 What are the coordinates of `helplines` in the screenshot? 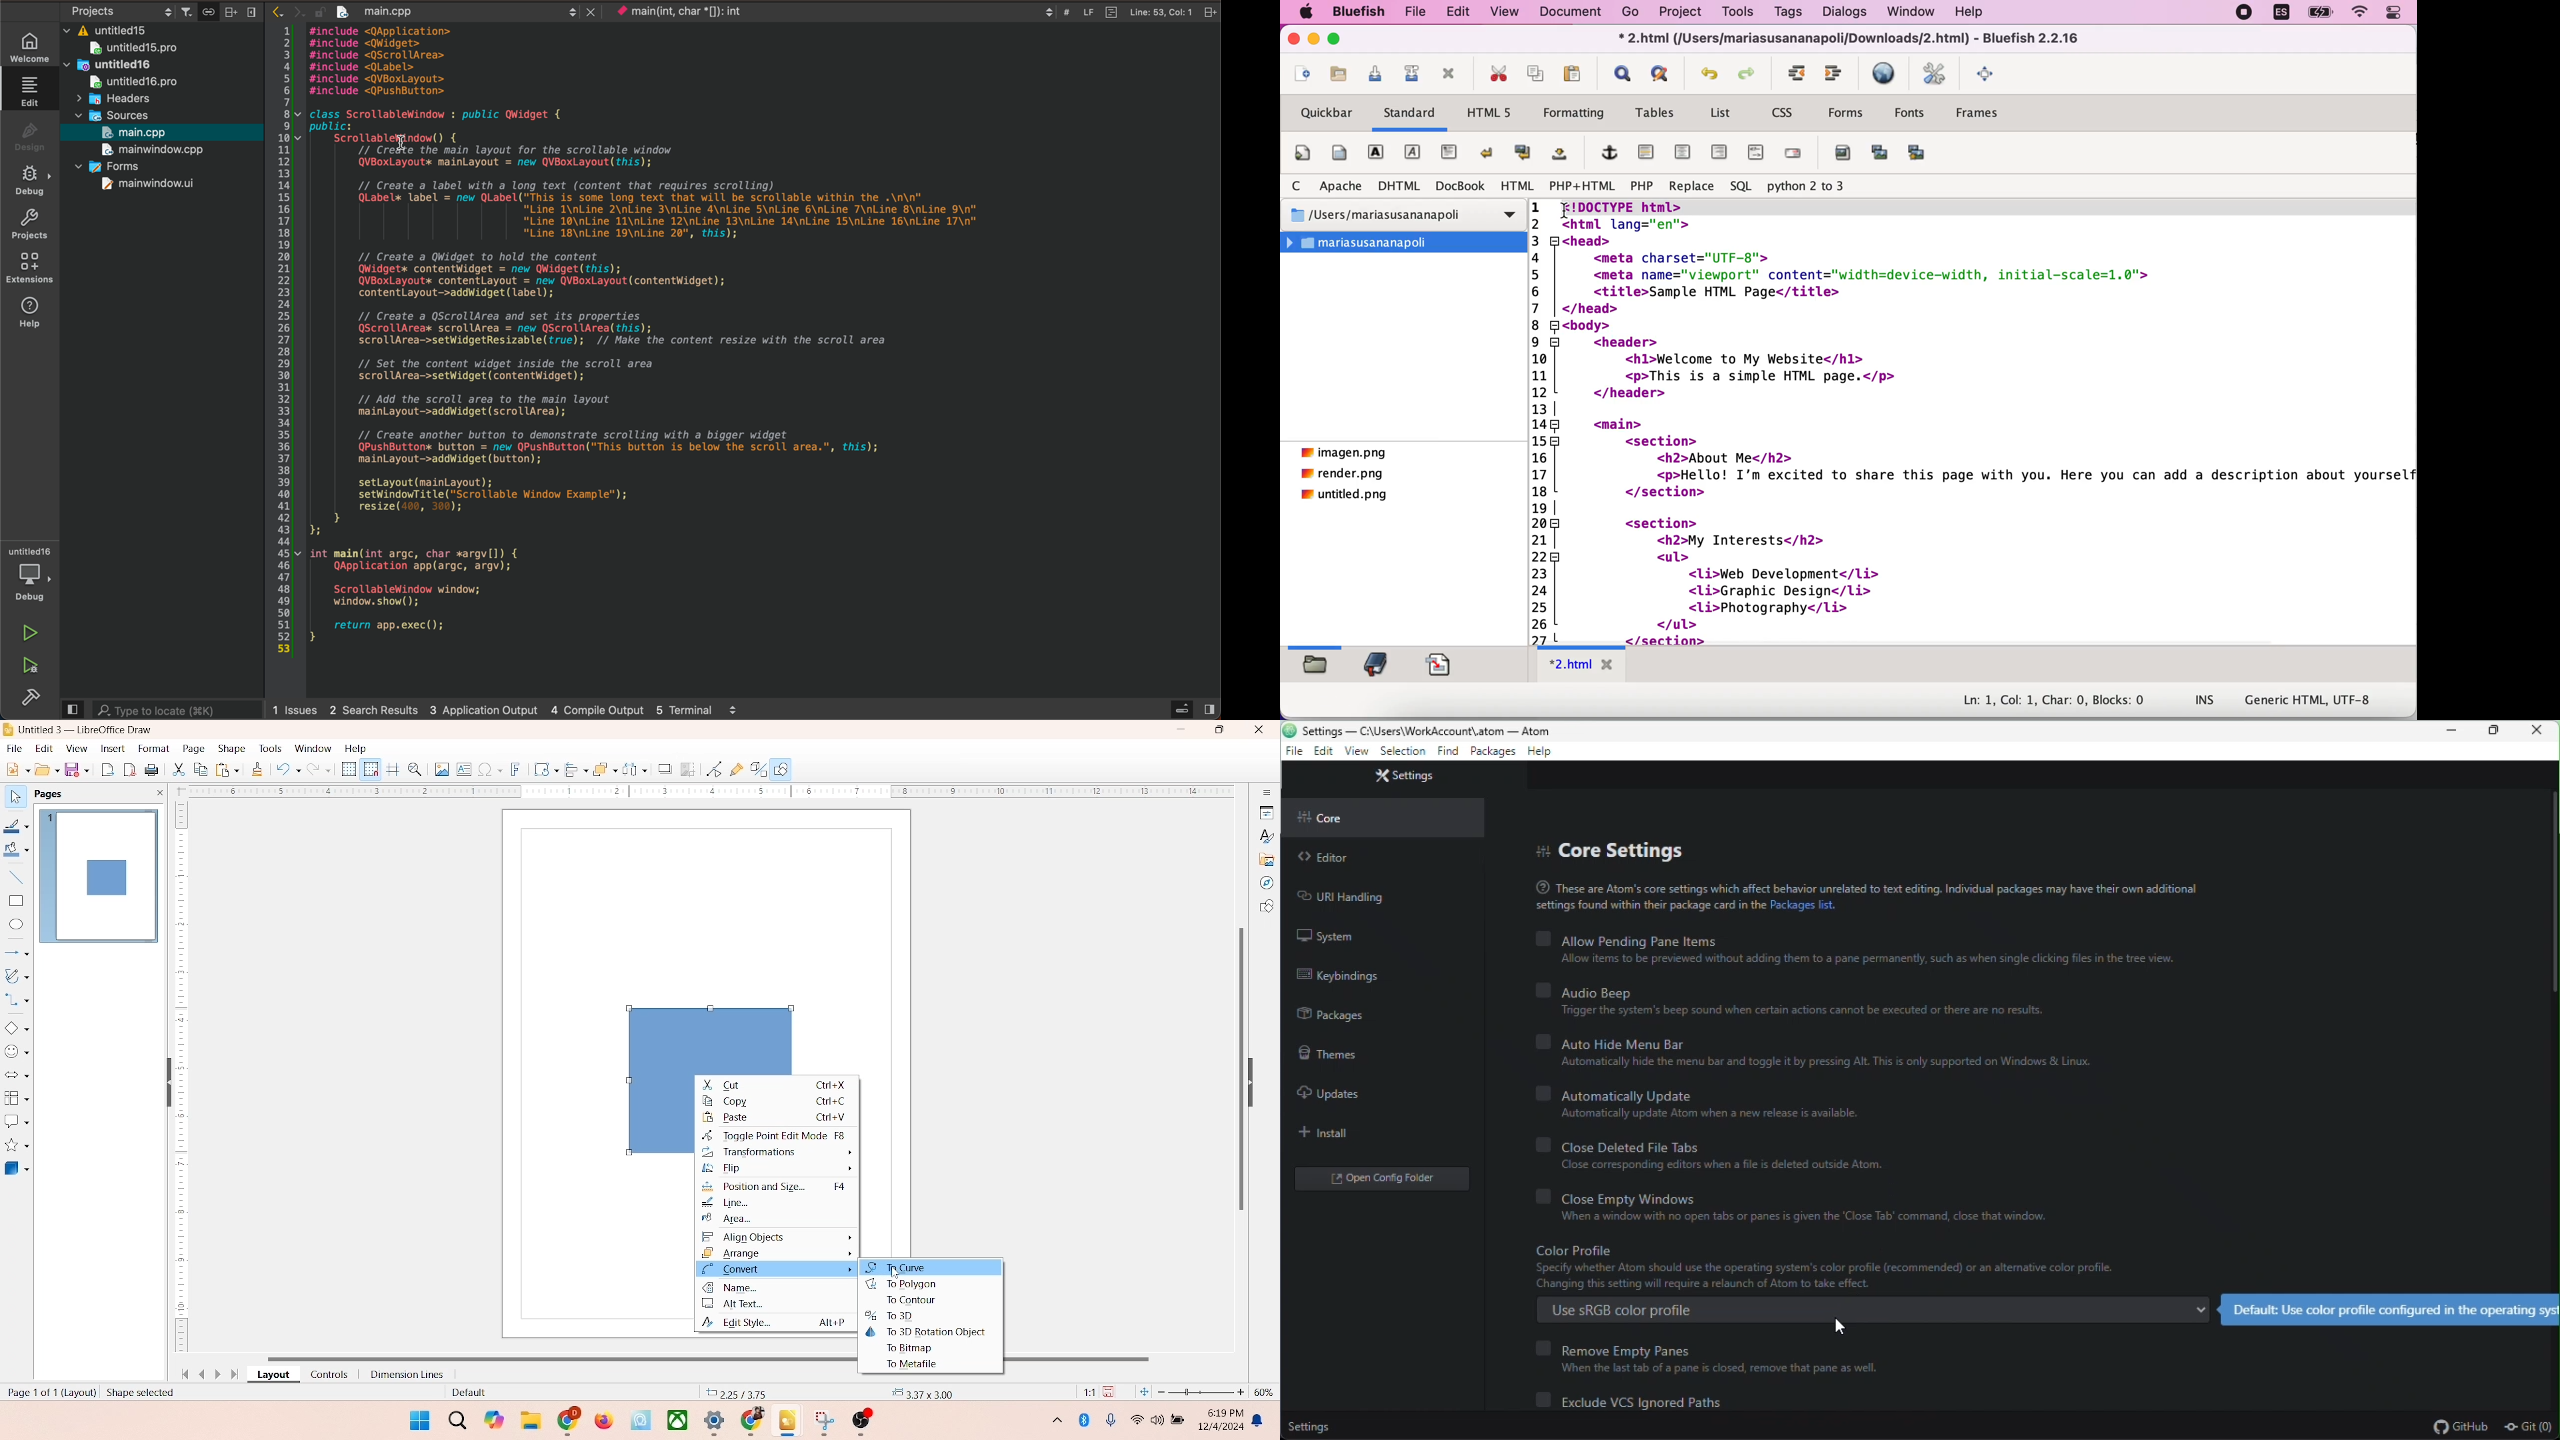 It's located at (392, 770).